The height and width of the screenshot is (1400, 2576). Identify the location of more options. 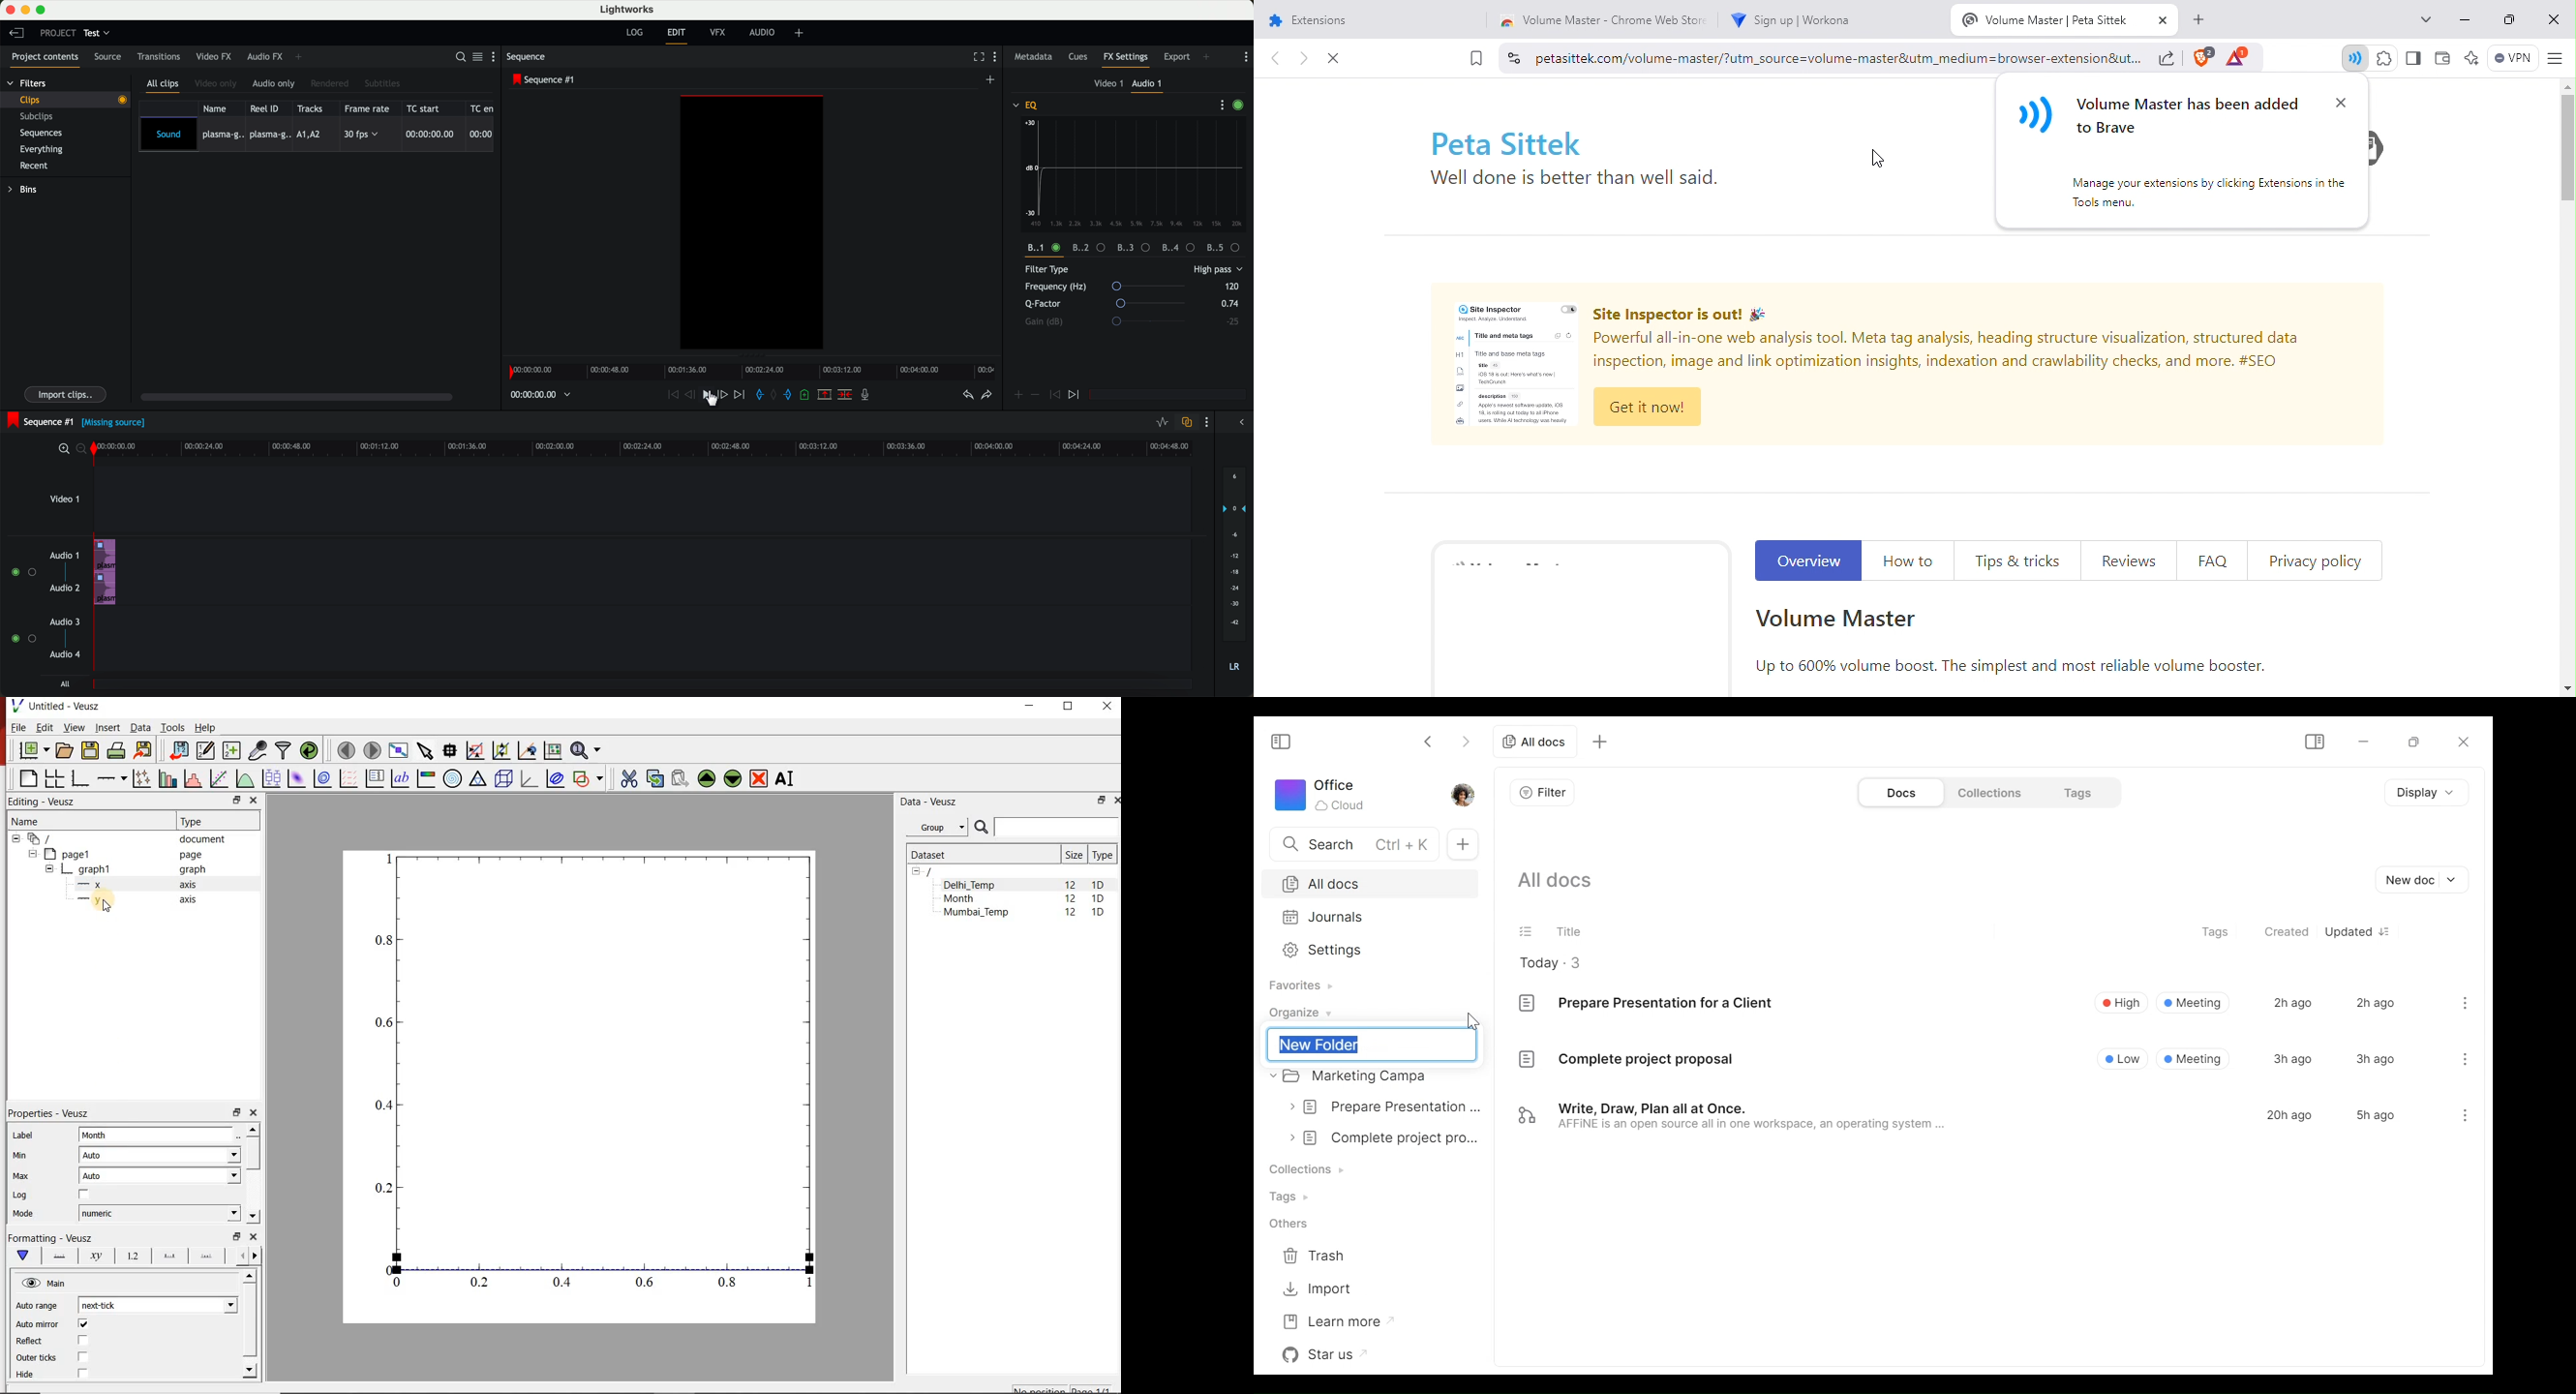
(1218, 105).